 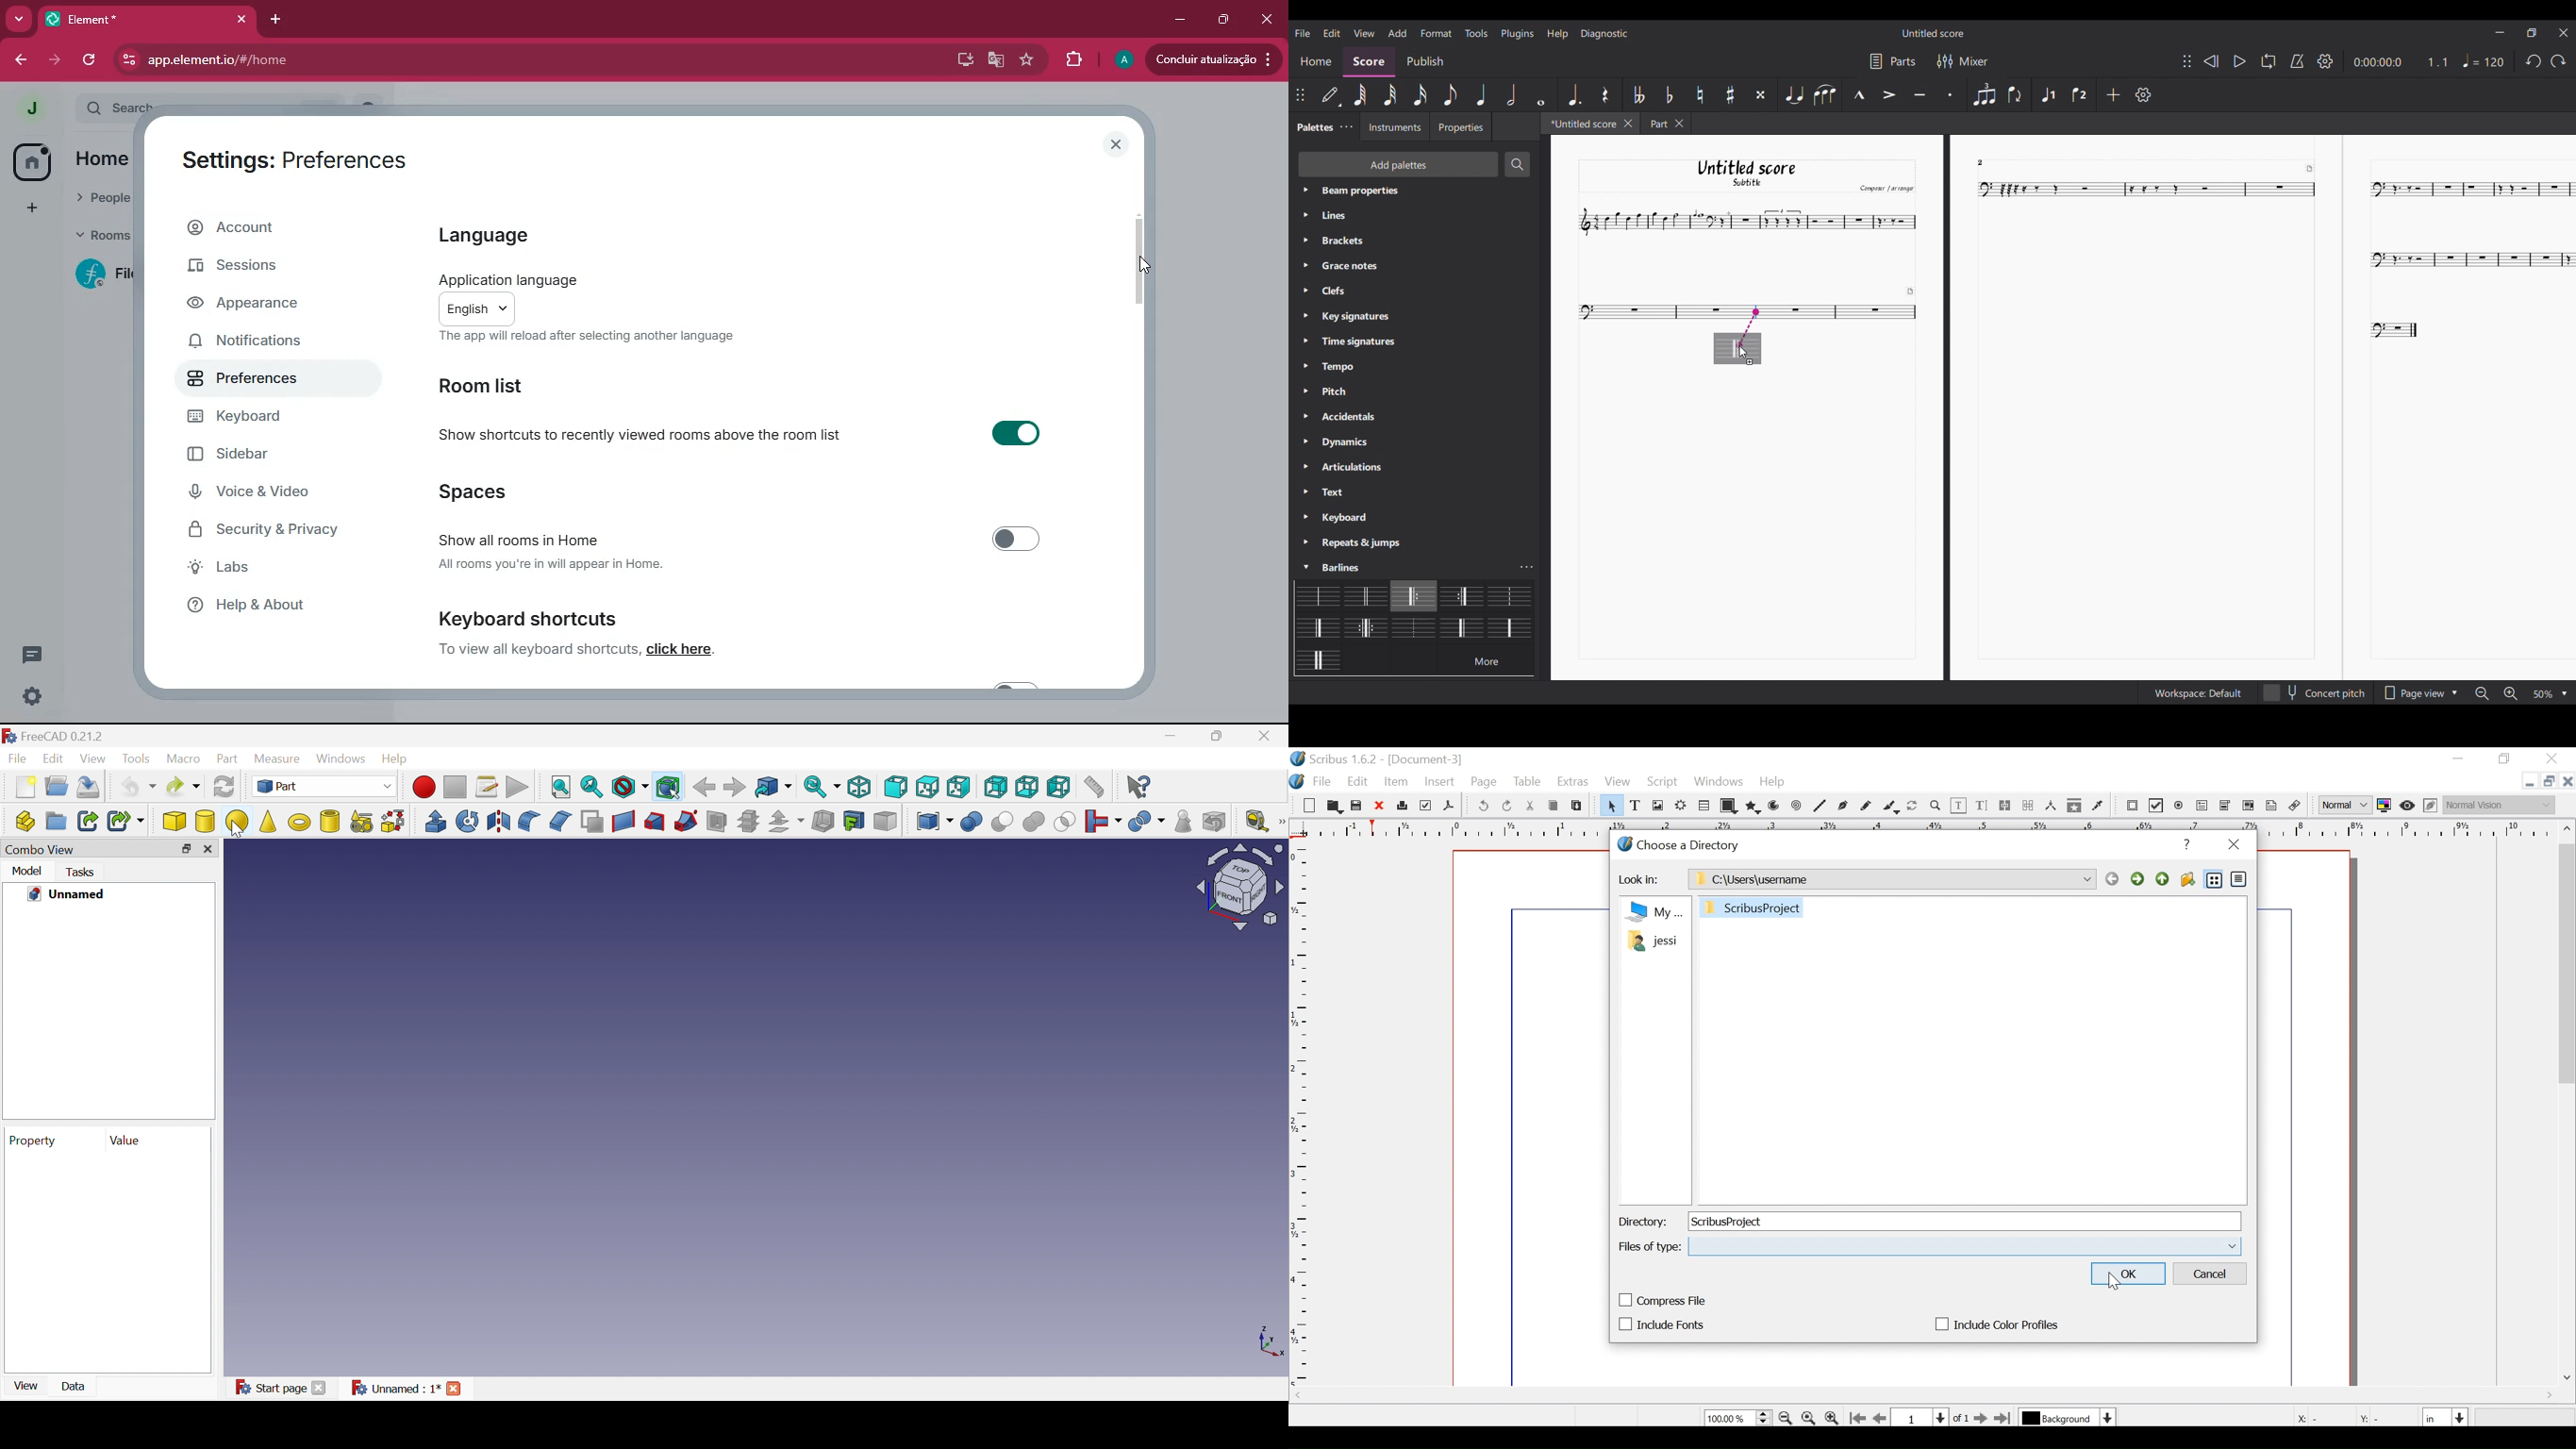 I want to click on Back, so click(x=704, y=788).